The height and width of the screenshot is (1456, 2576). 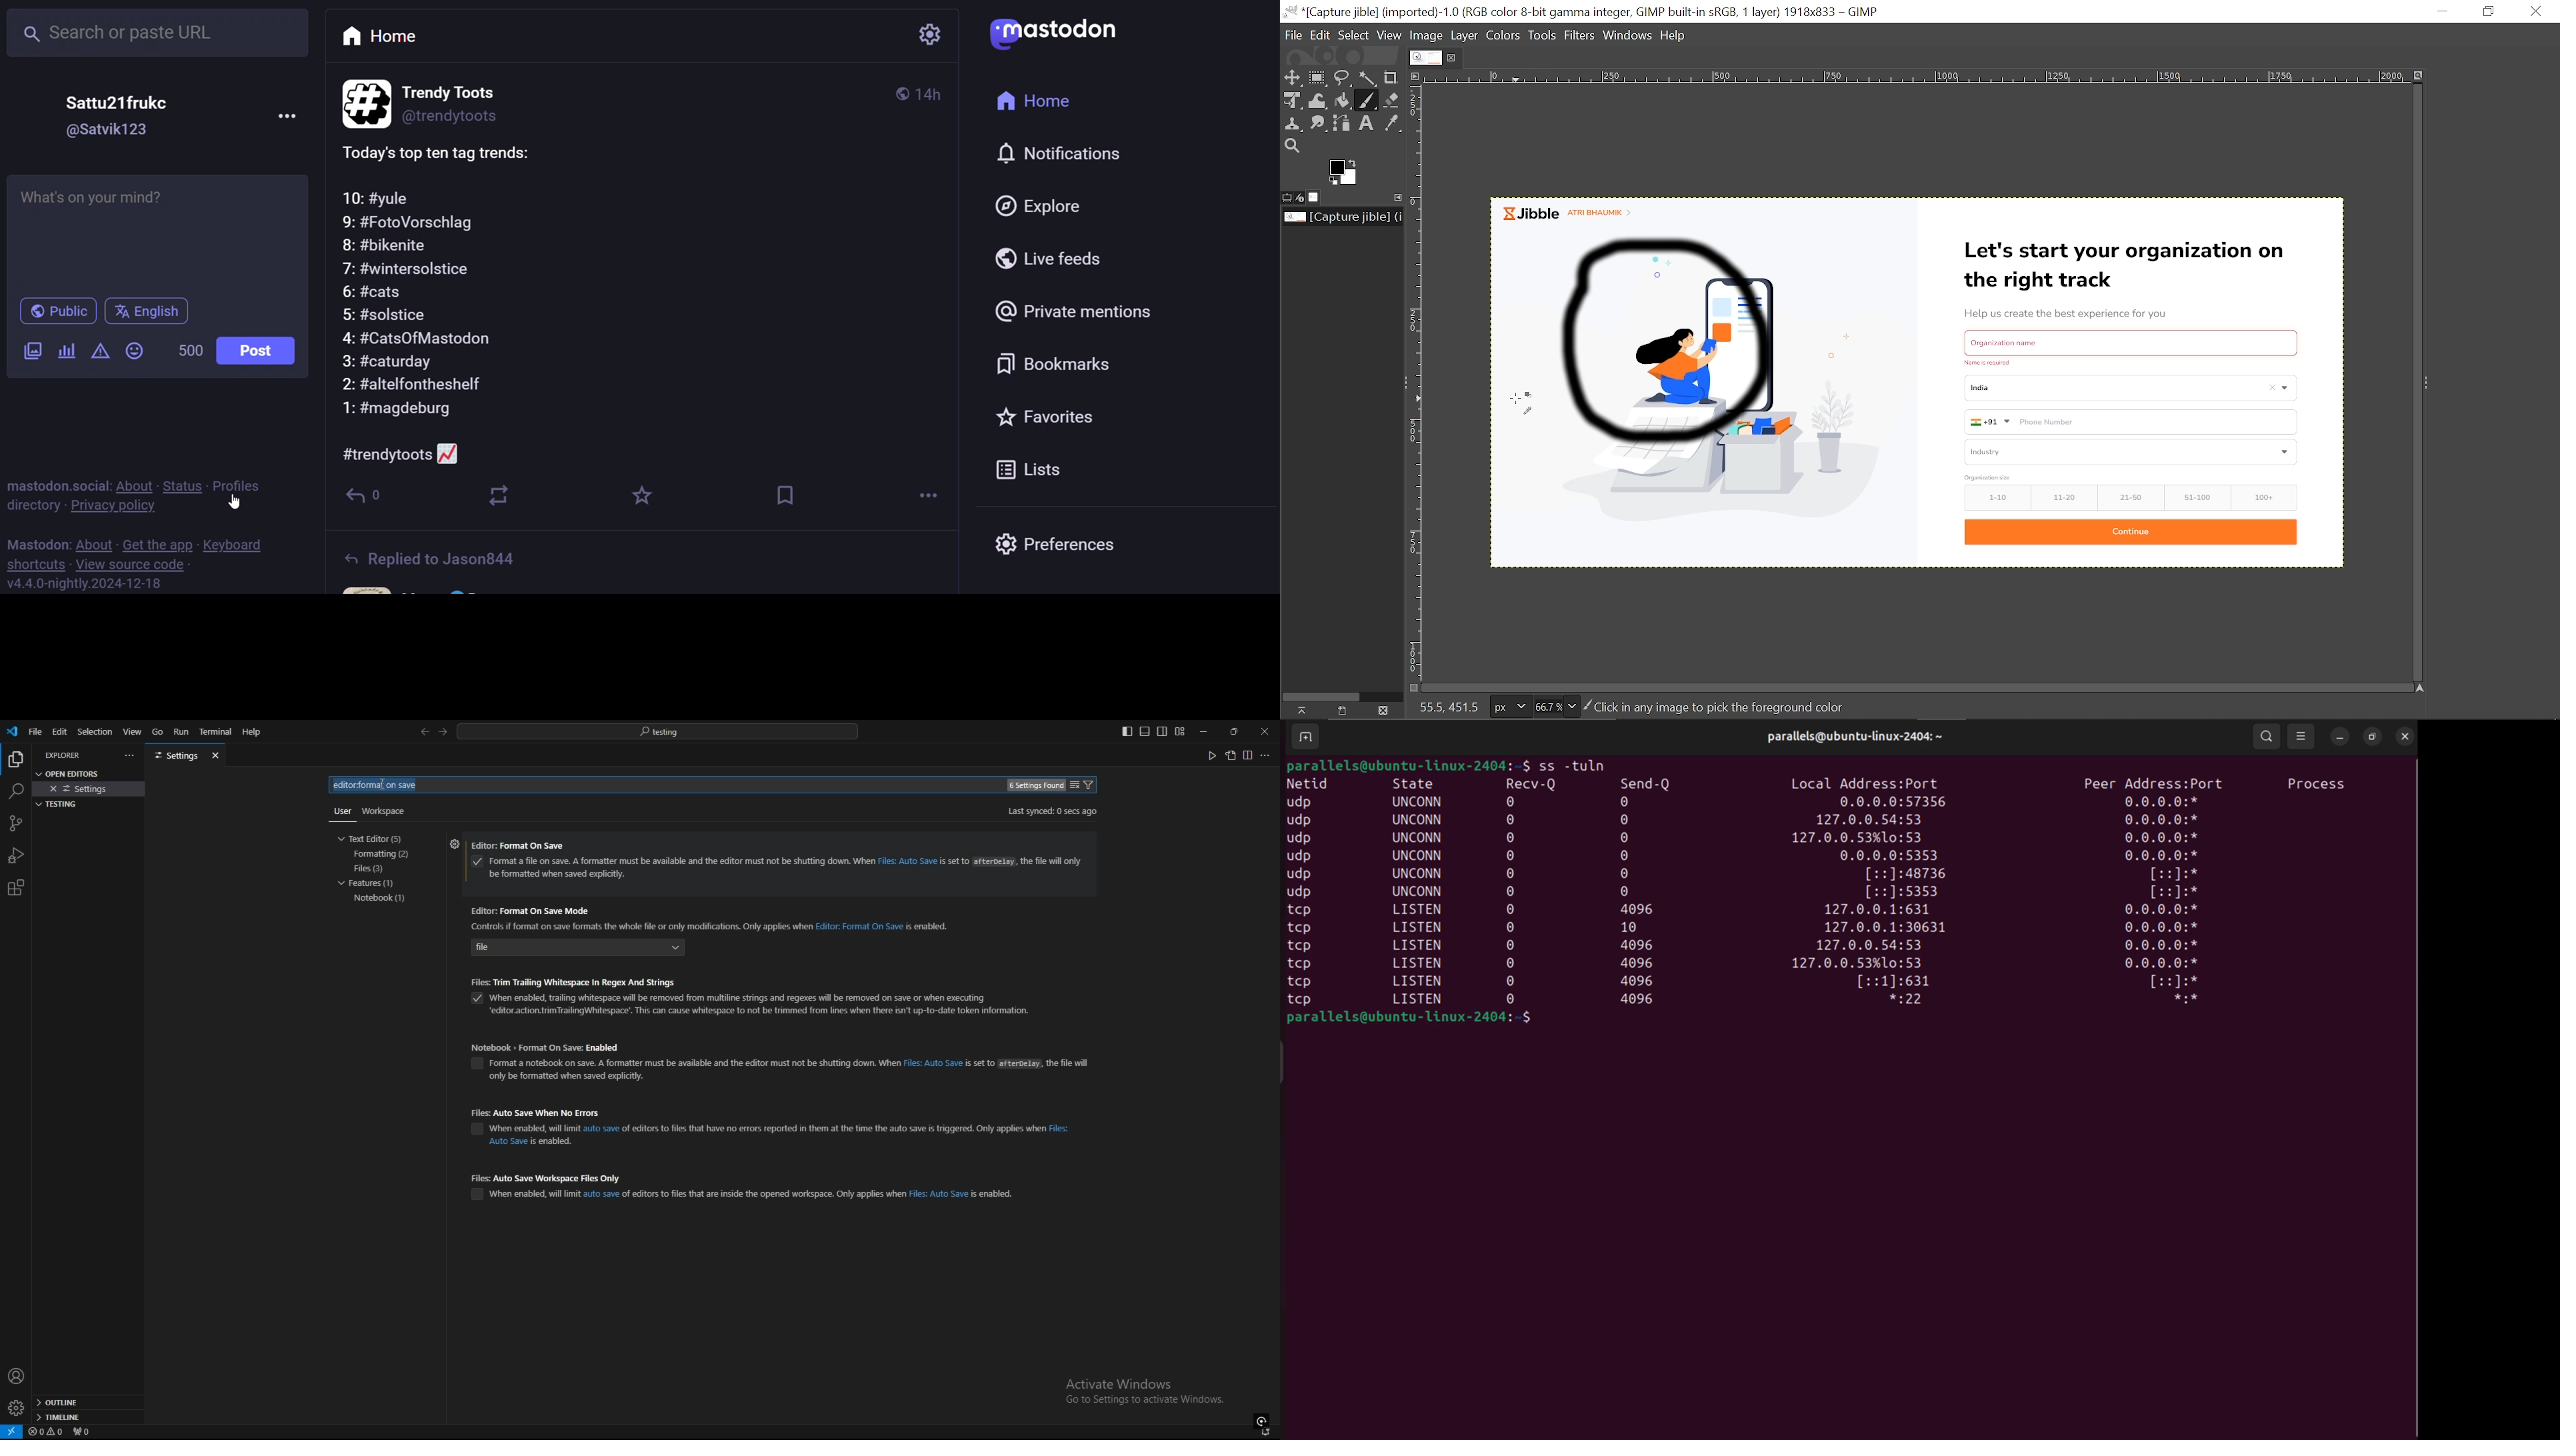 I want to click on listen, so click(x=1419, y=962).